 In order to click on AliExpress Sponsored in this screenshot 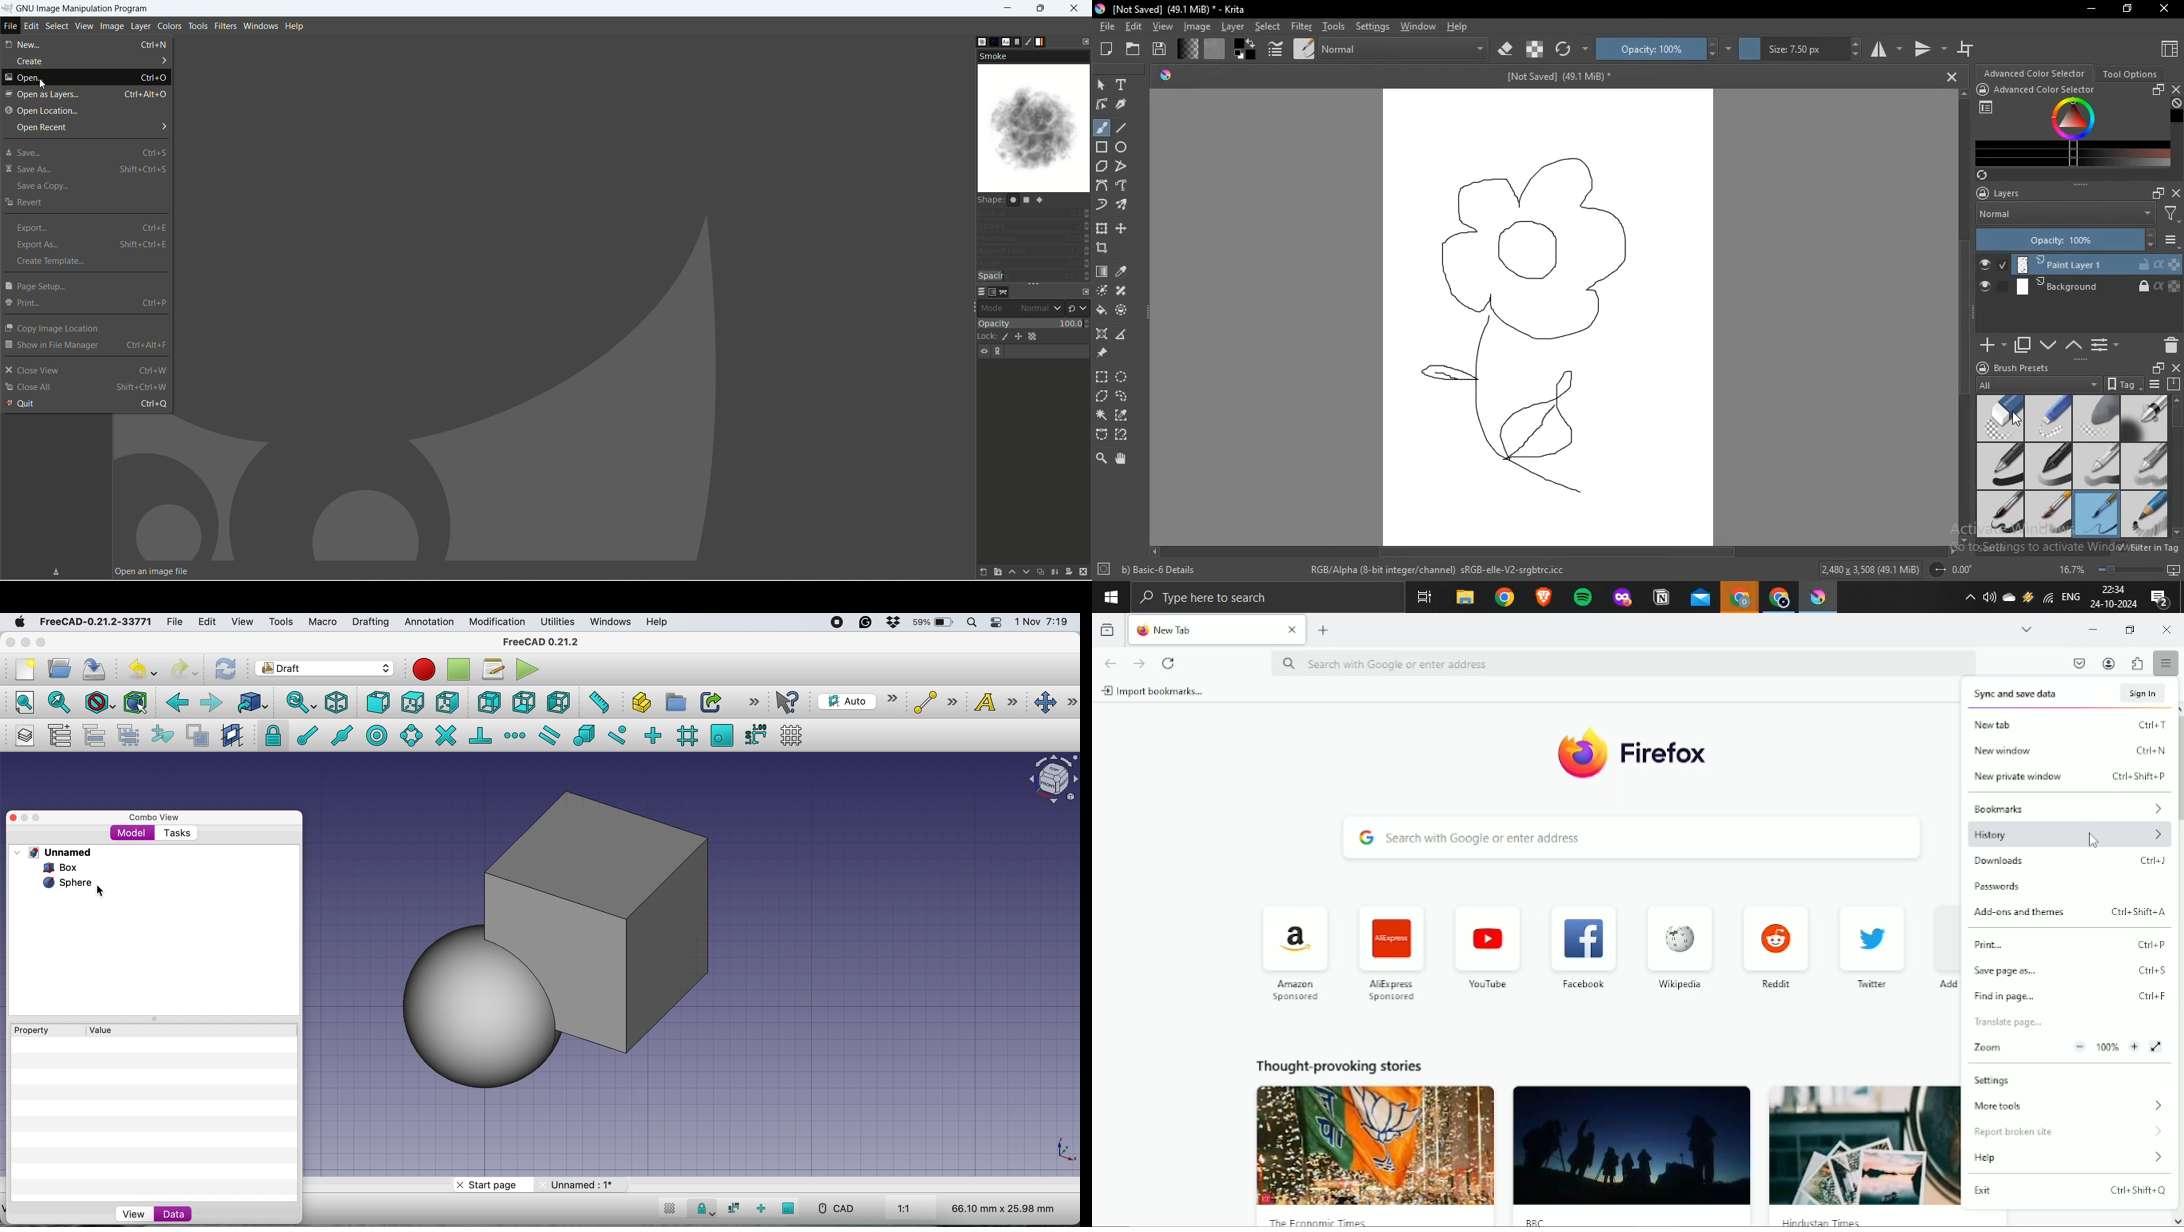, I will do `click(1392, 952)`.